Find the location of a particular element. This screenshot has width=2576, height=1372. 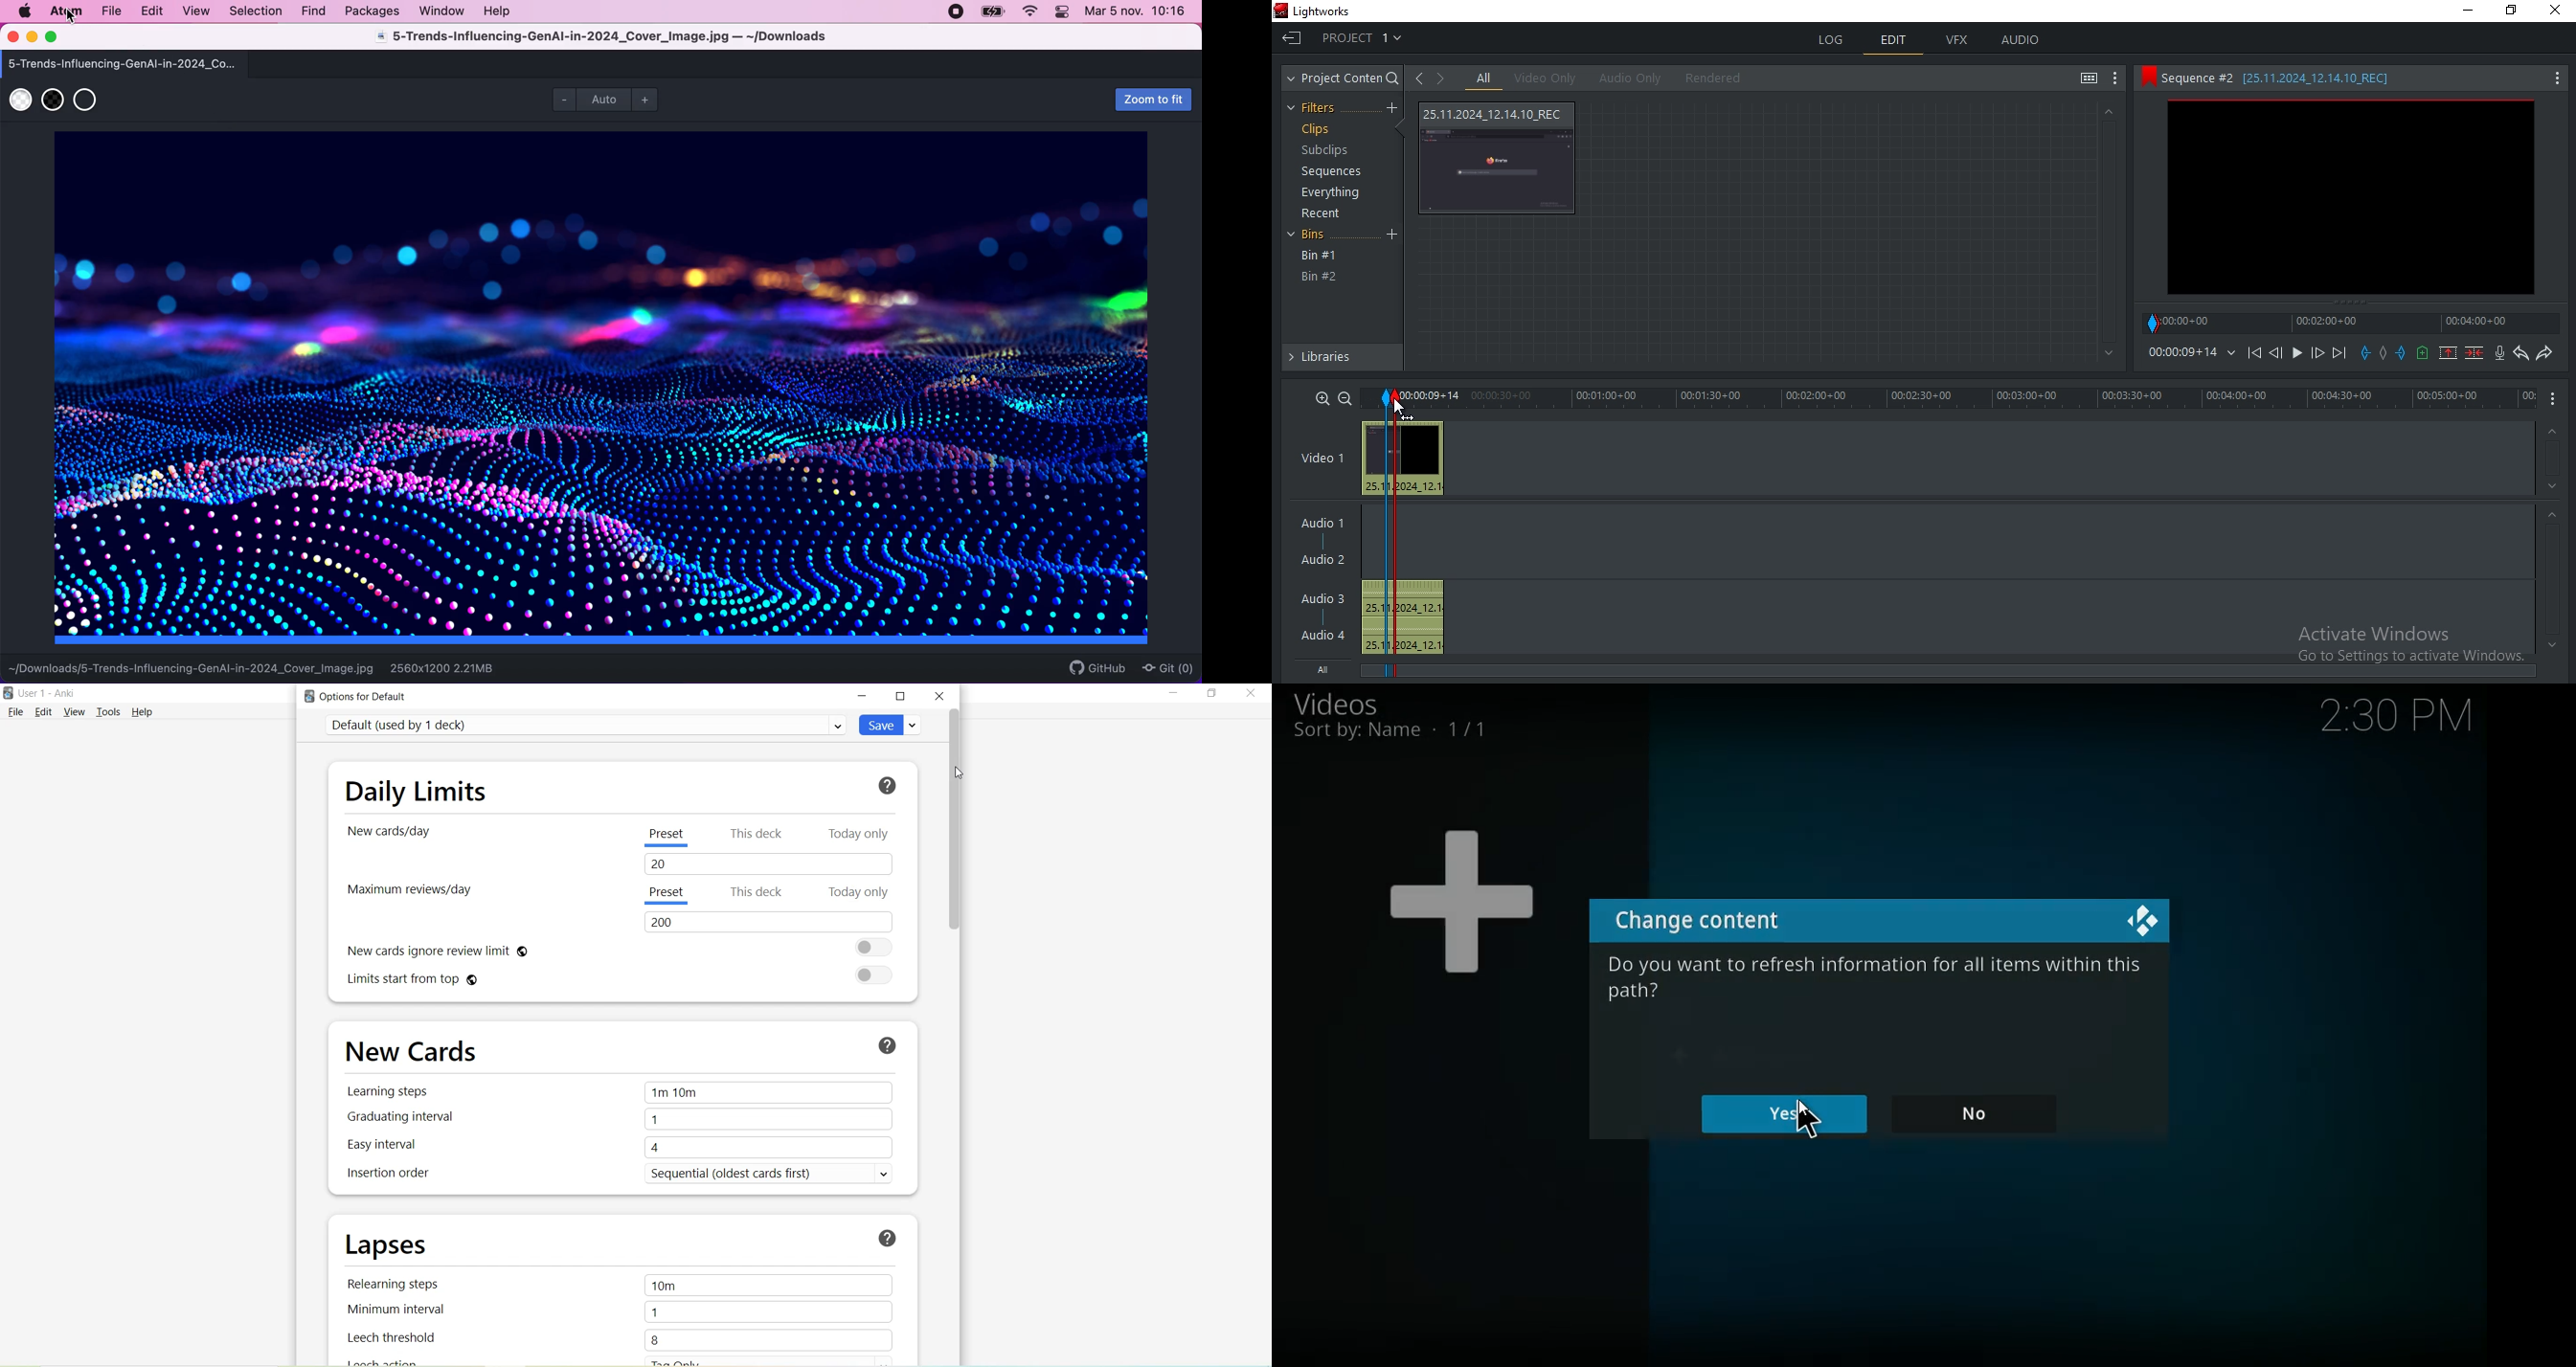

all is located at coordinates (1484, 78).